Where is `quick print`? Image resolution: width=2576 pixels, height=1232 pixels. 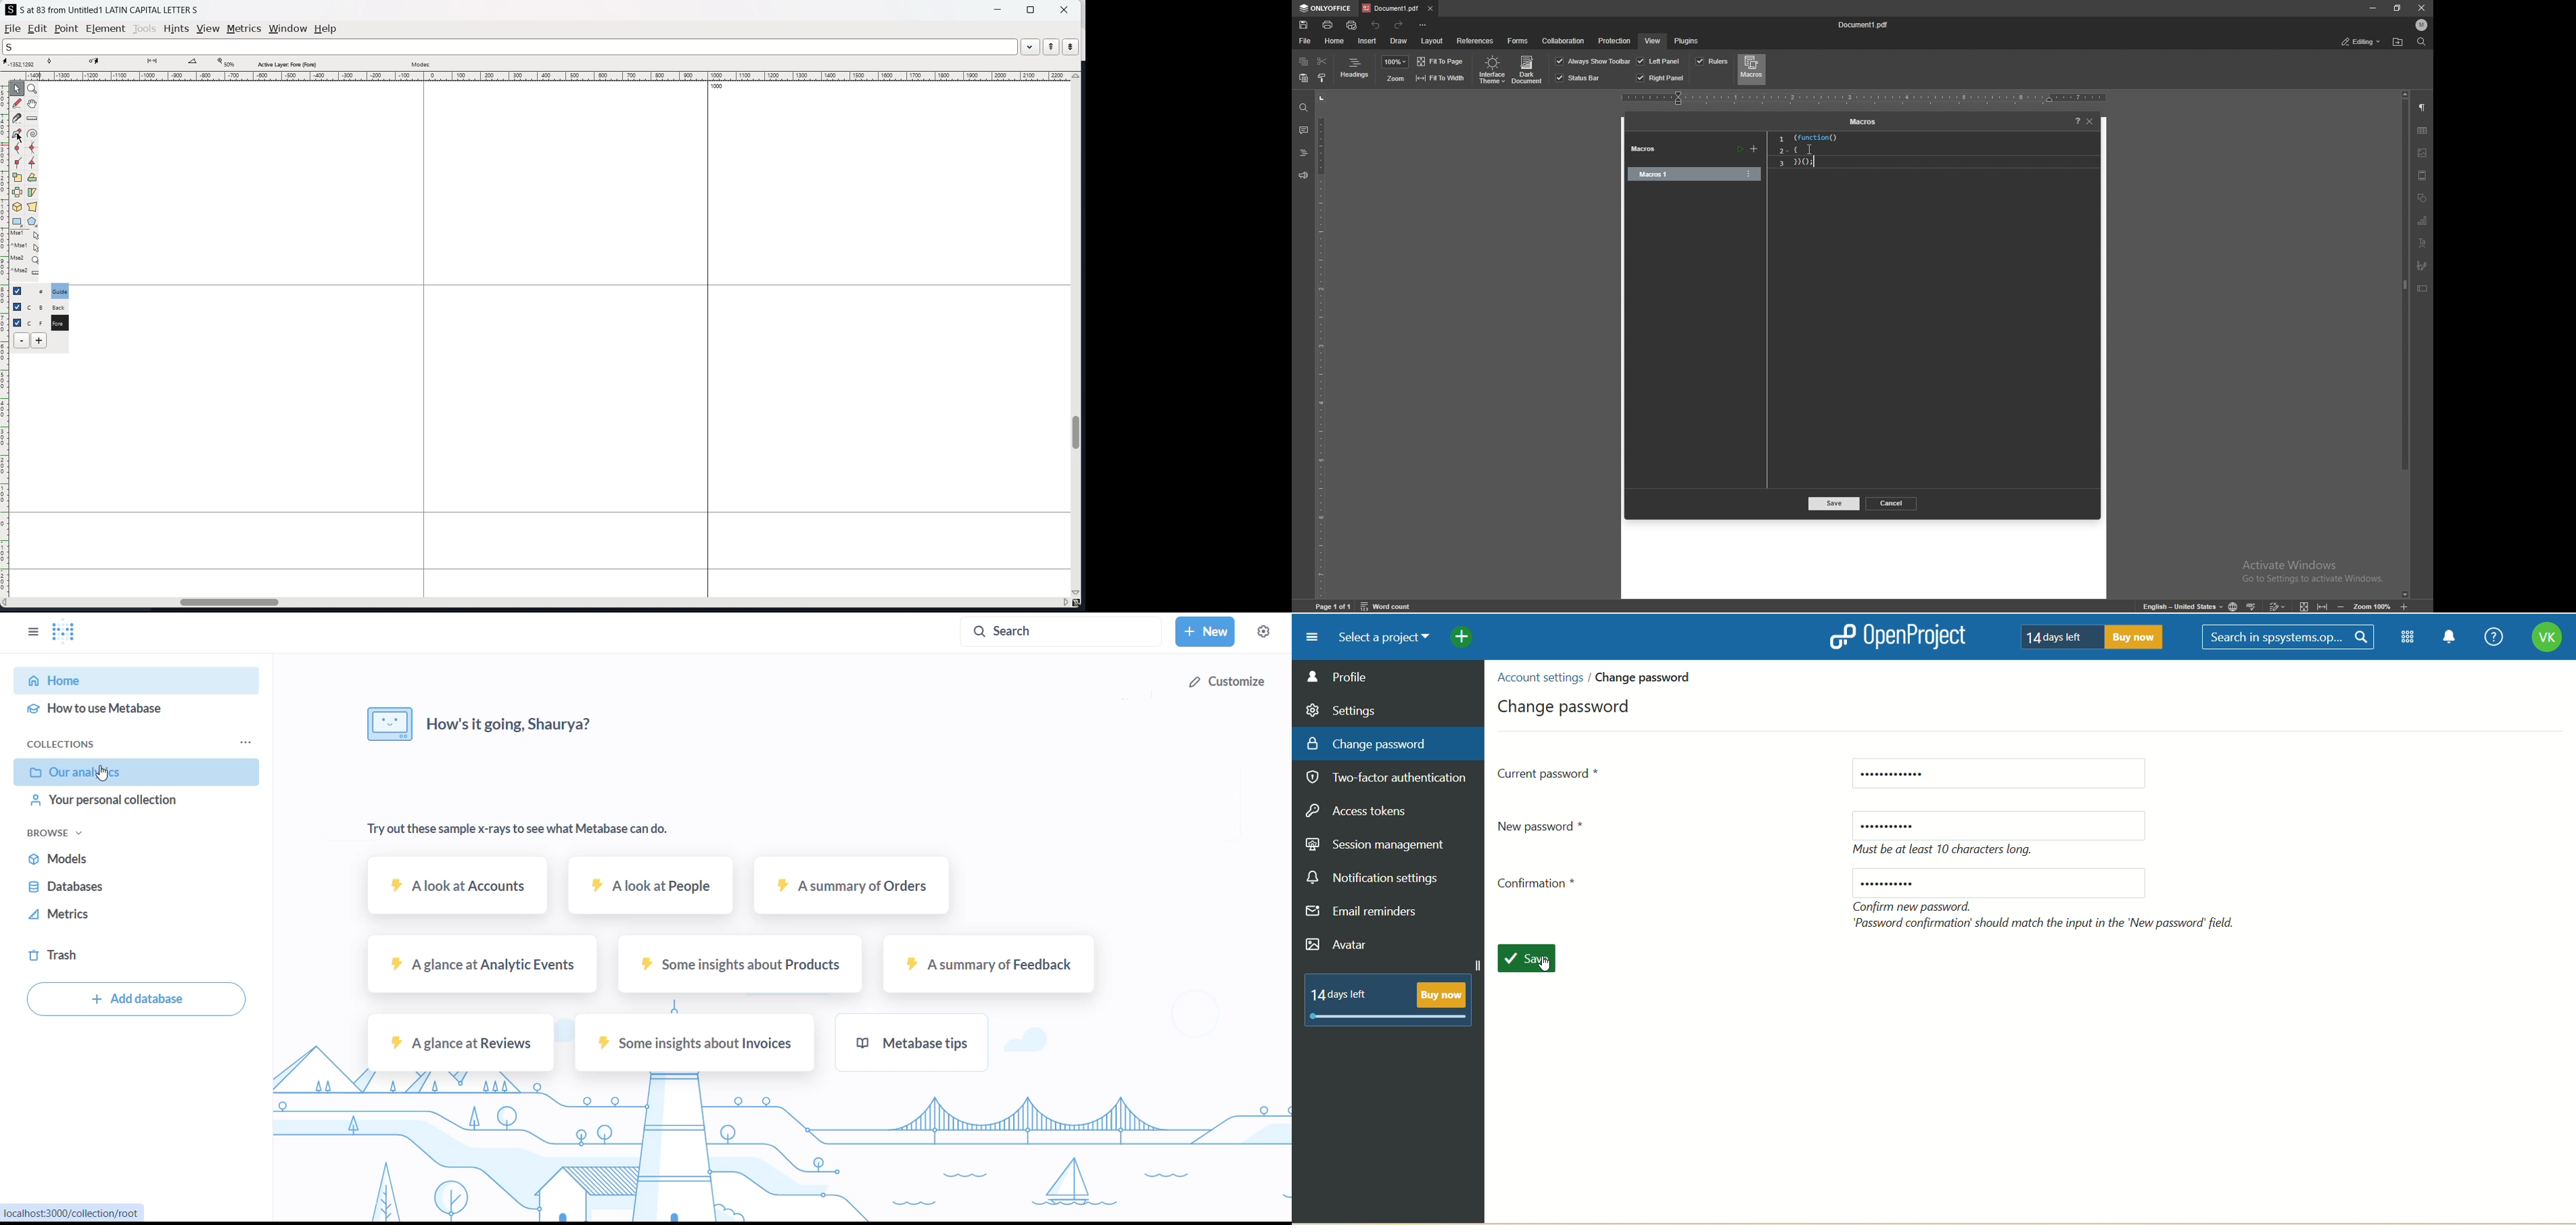 quick print is located at coordinates (1353, 25).